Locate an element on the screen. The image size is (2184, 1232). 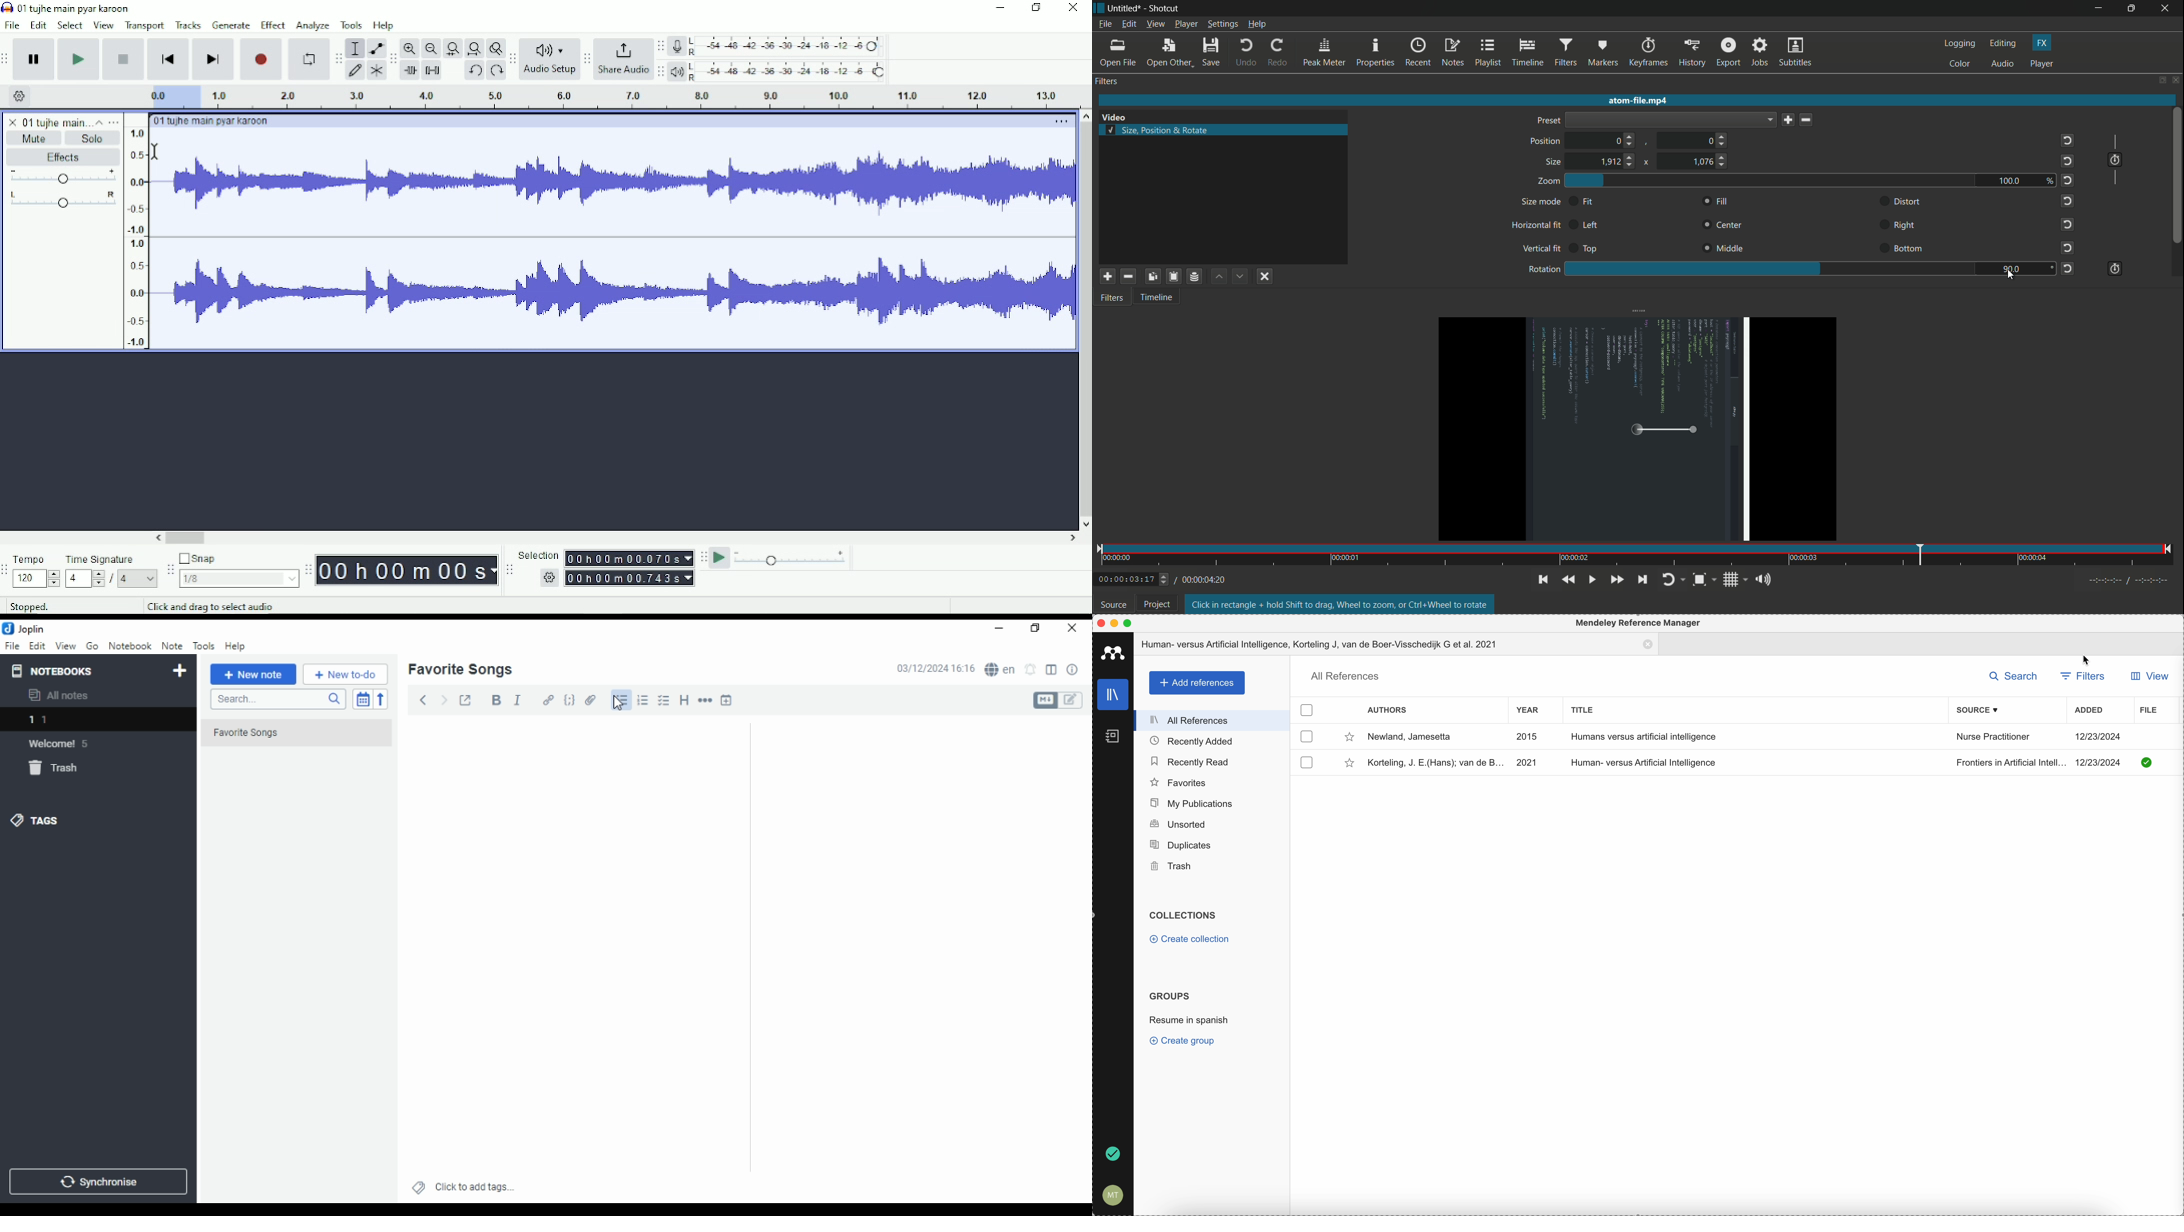
Open menu is located at coordinates (114, 122).